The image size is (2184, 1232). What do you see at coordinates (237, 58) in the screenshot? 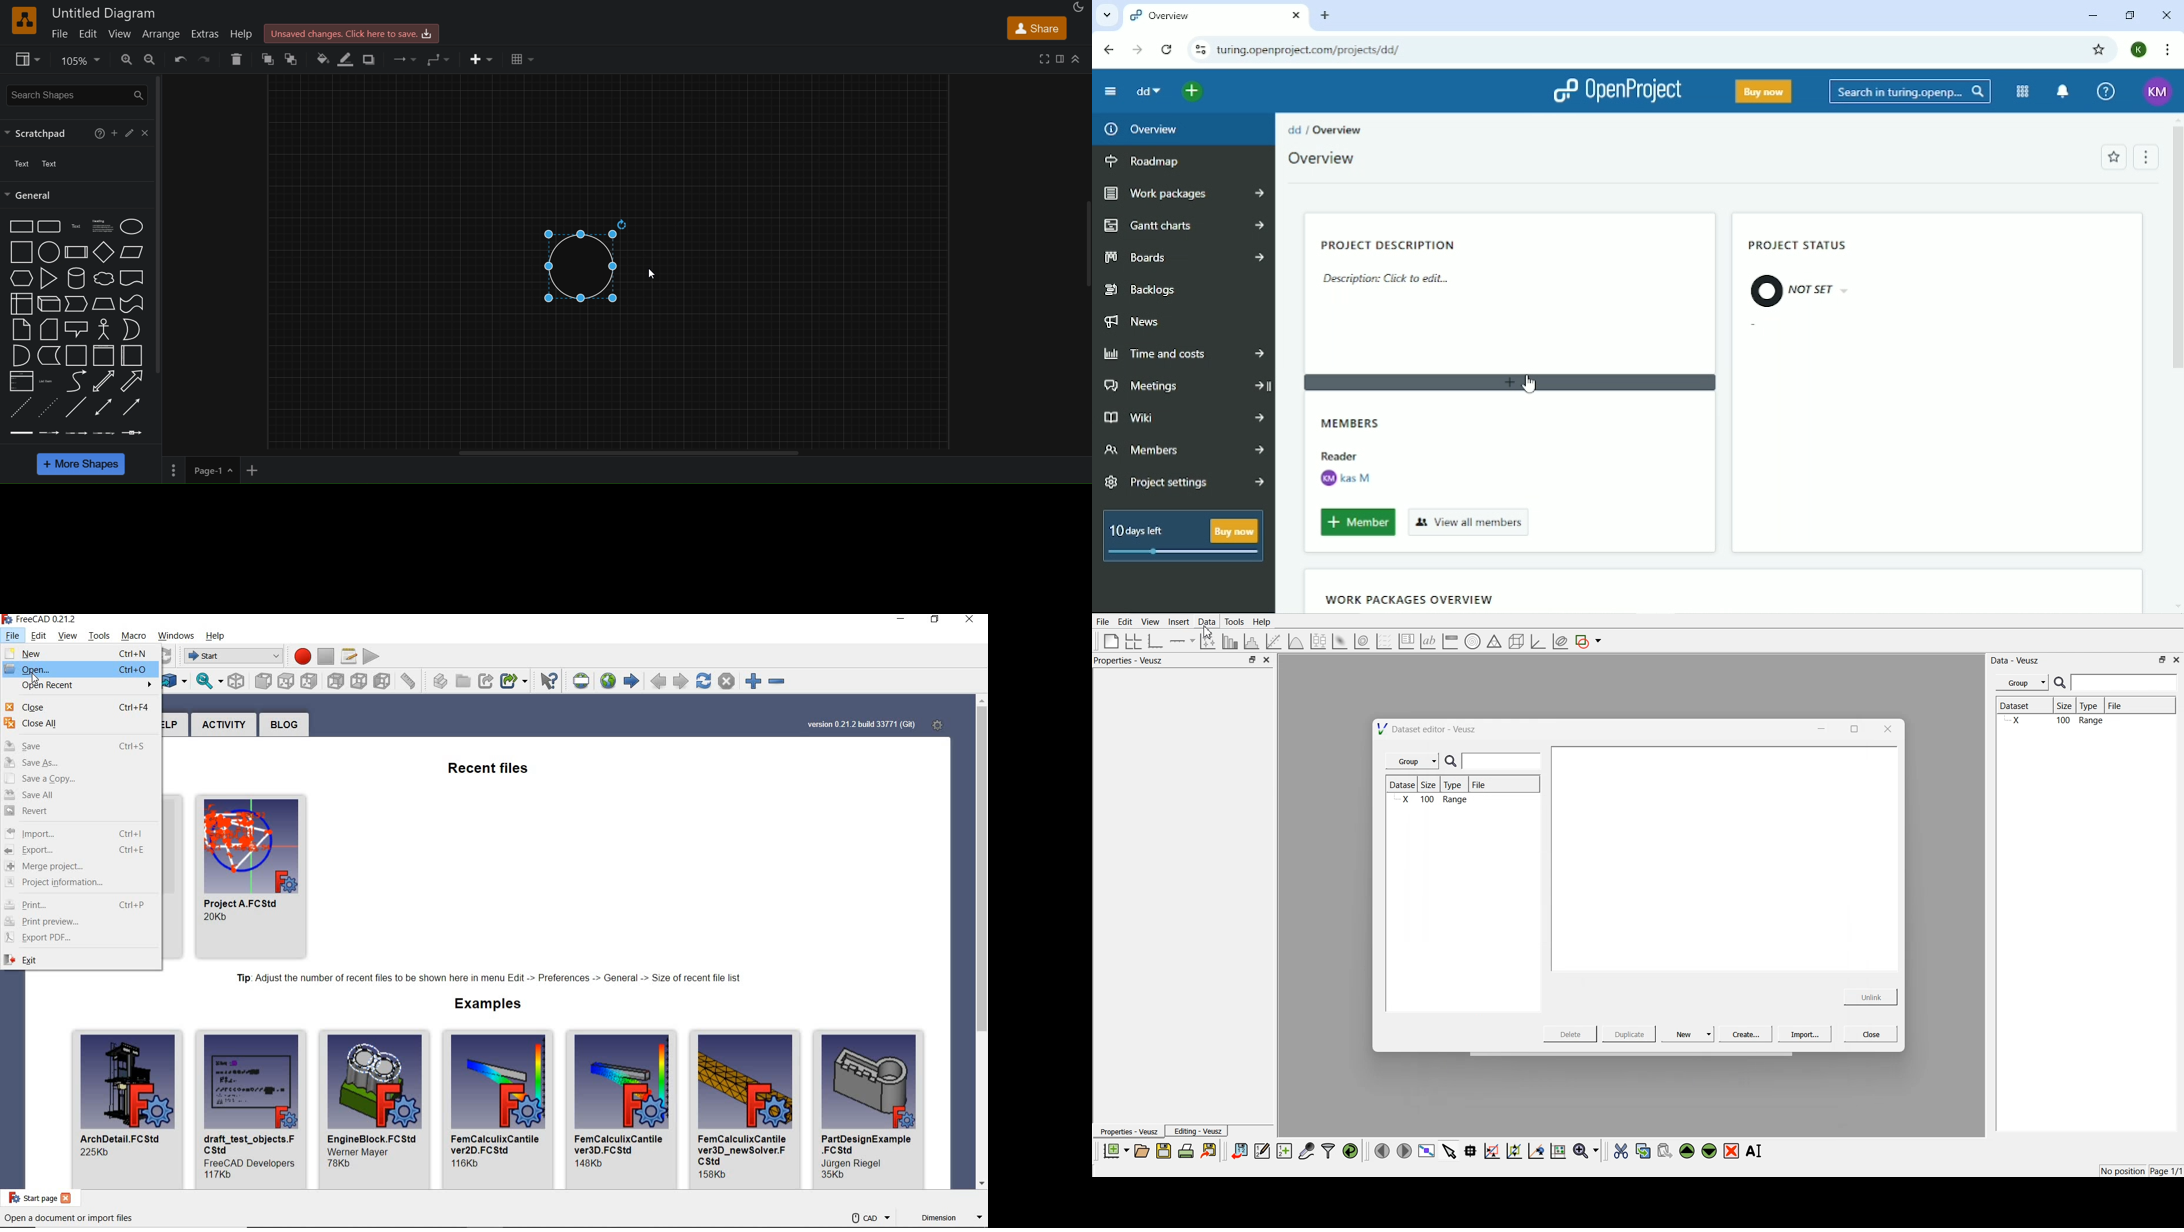
I see `delete` at bounding box center [237, 58].